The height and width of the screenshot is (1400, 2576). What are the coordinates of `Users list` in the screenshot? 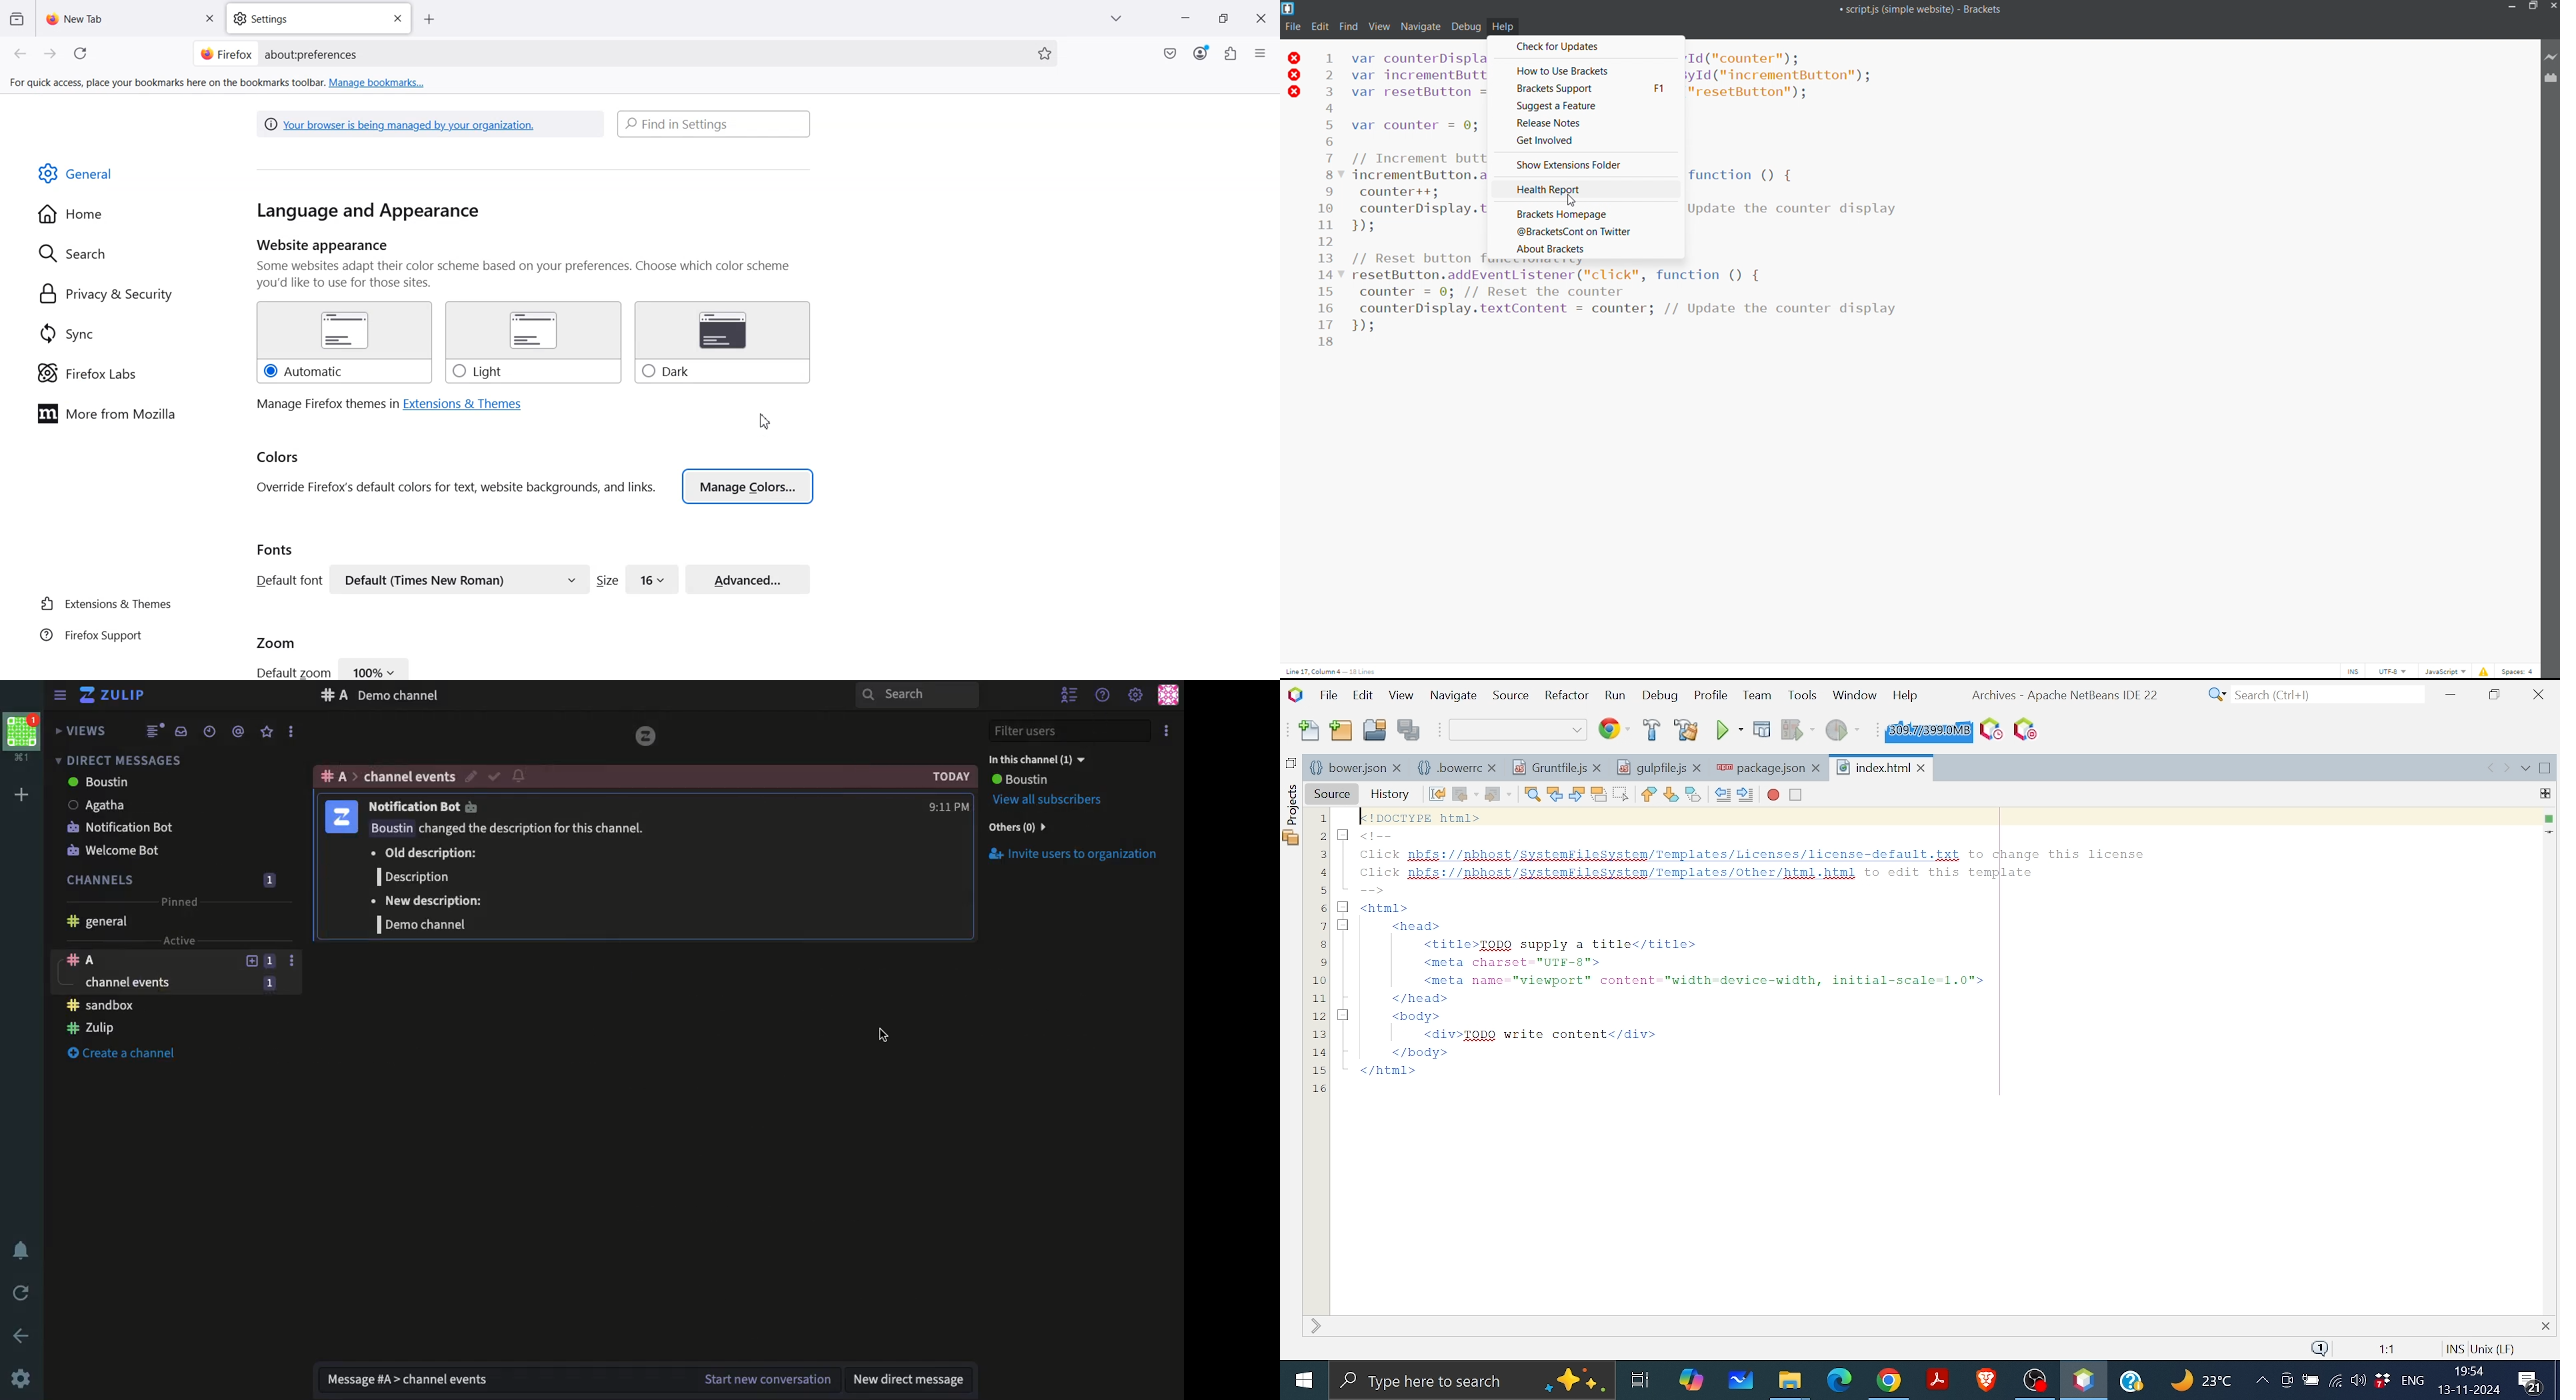 It's located at (1072, 696).